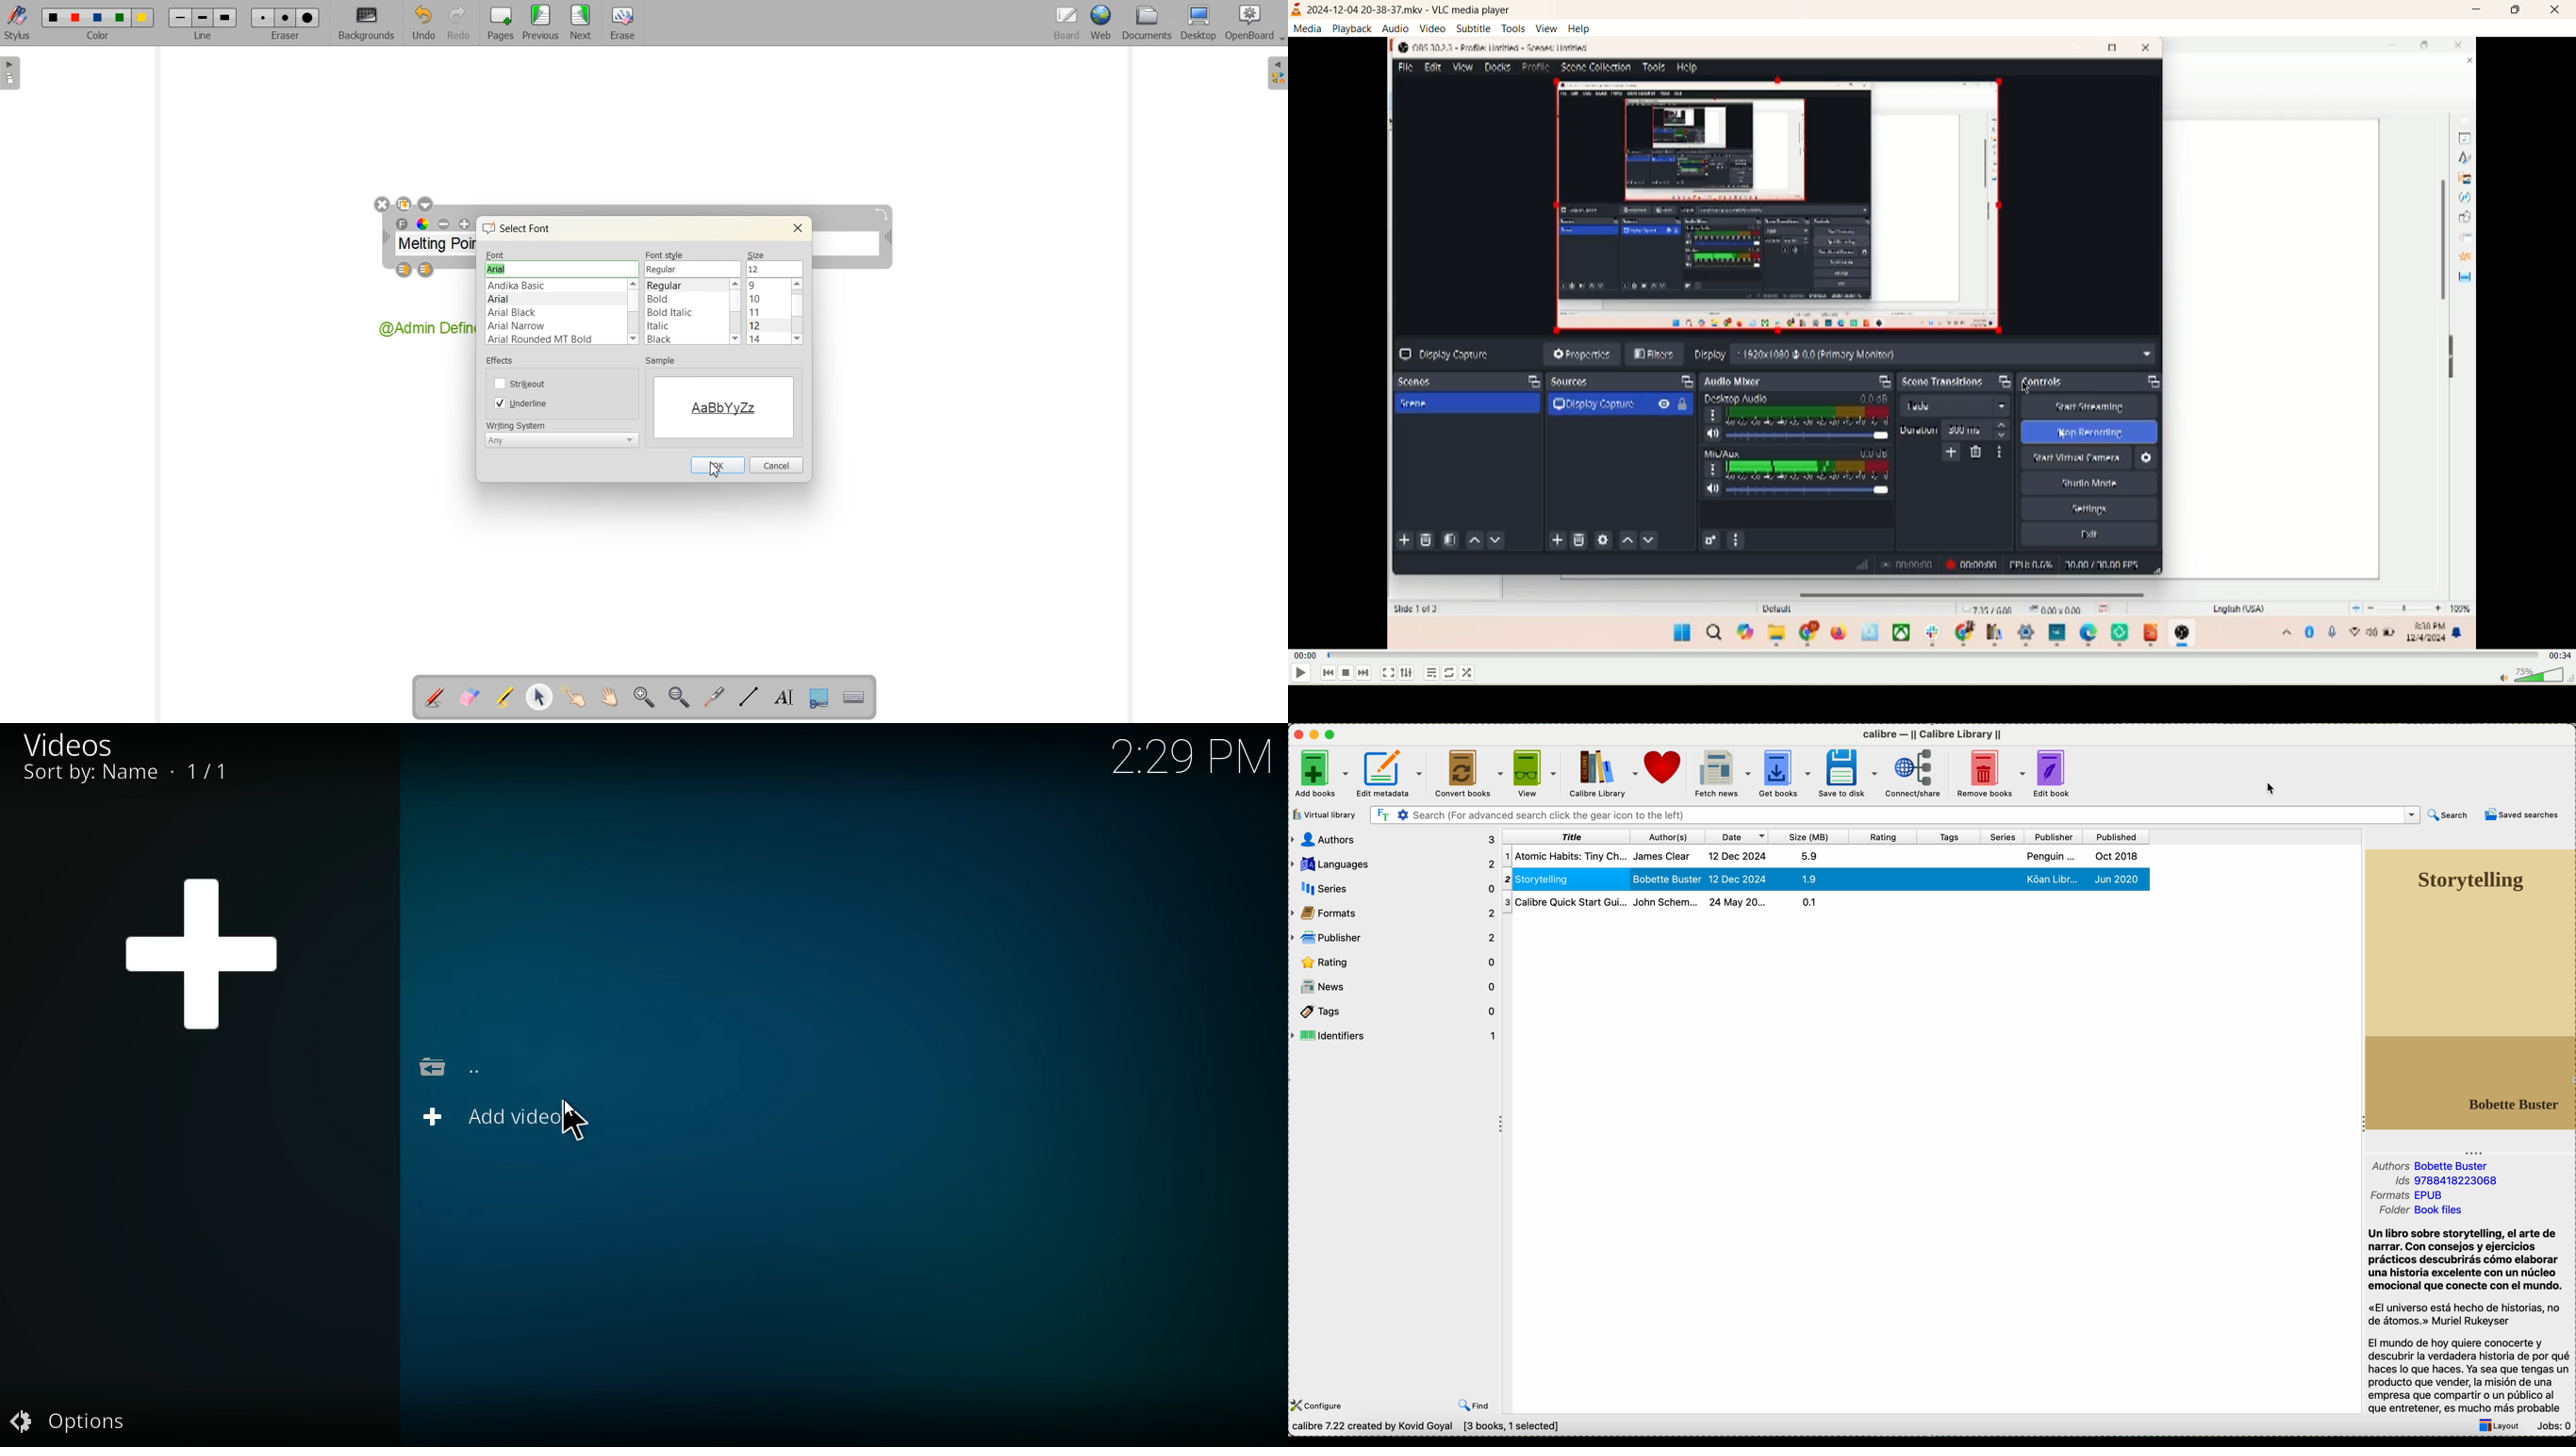 The image size is (2576, 1456). I want to click on size, so click(758, 254).